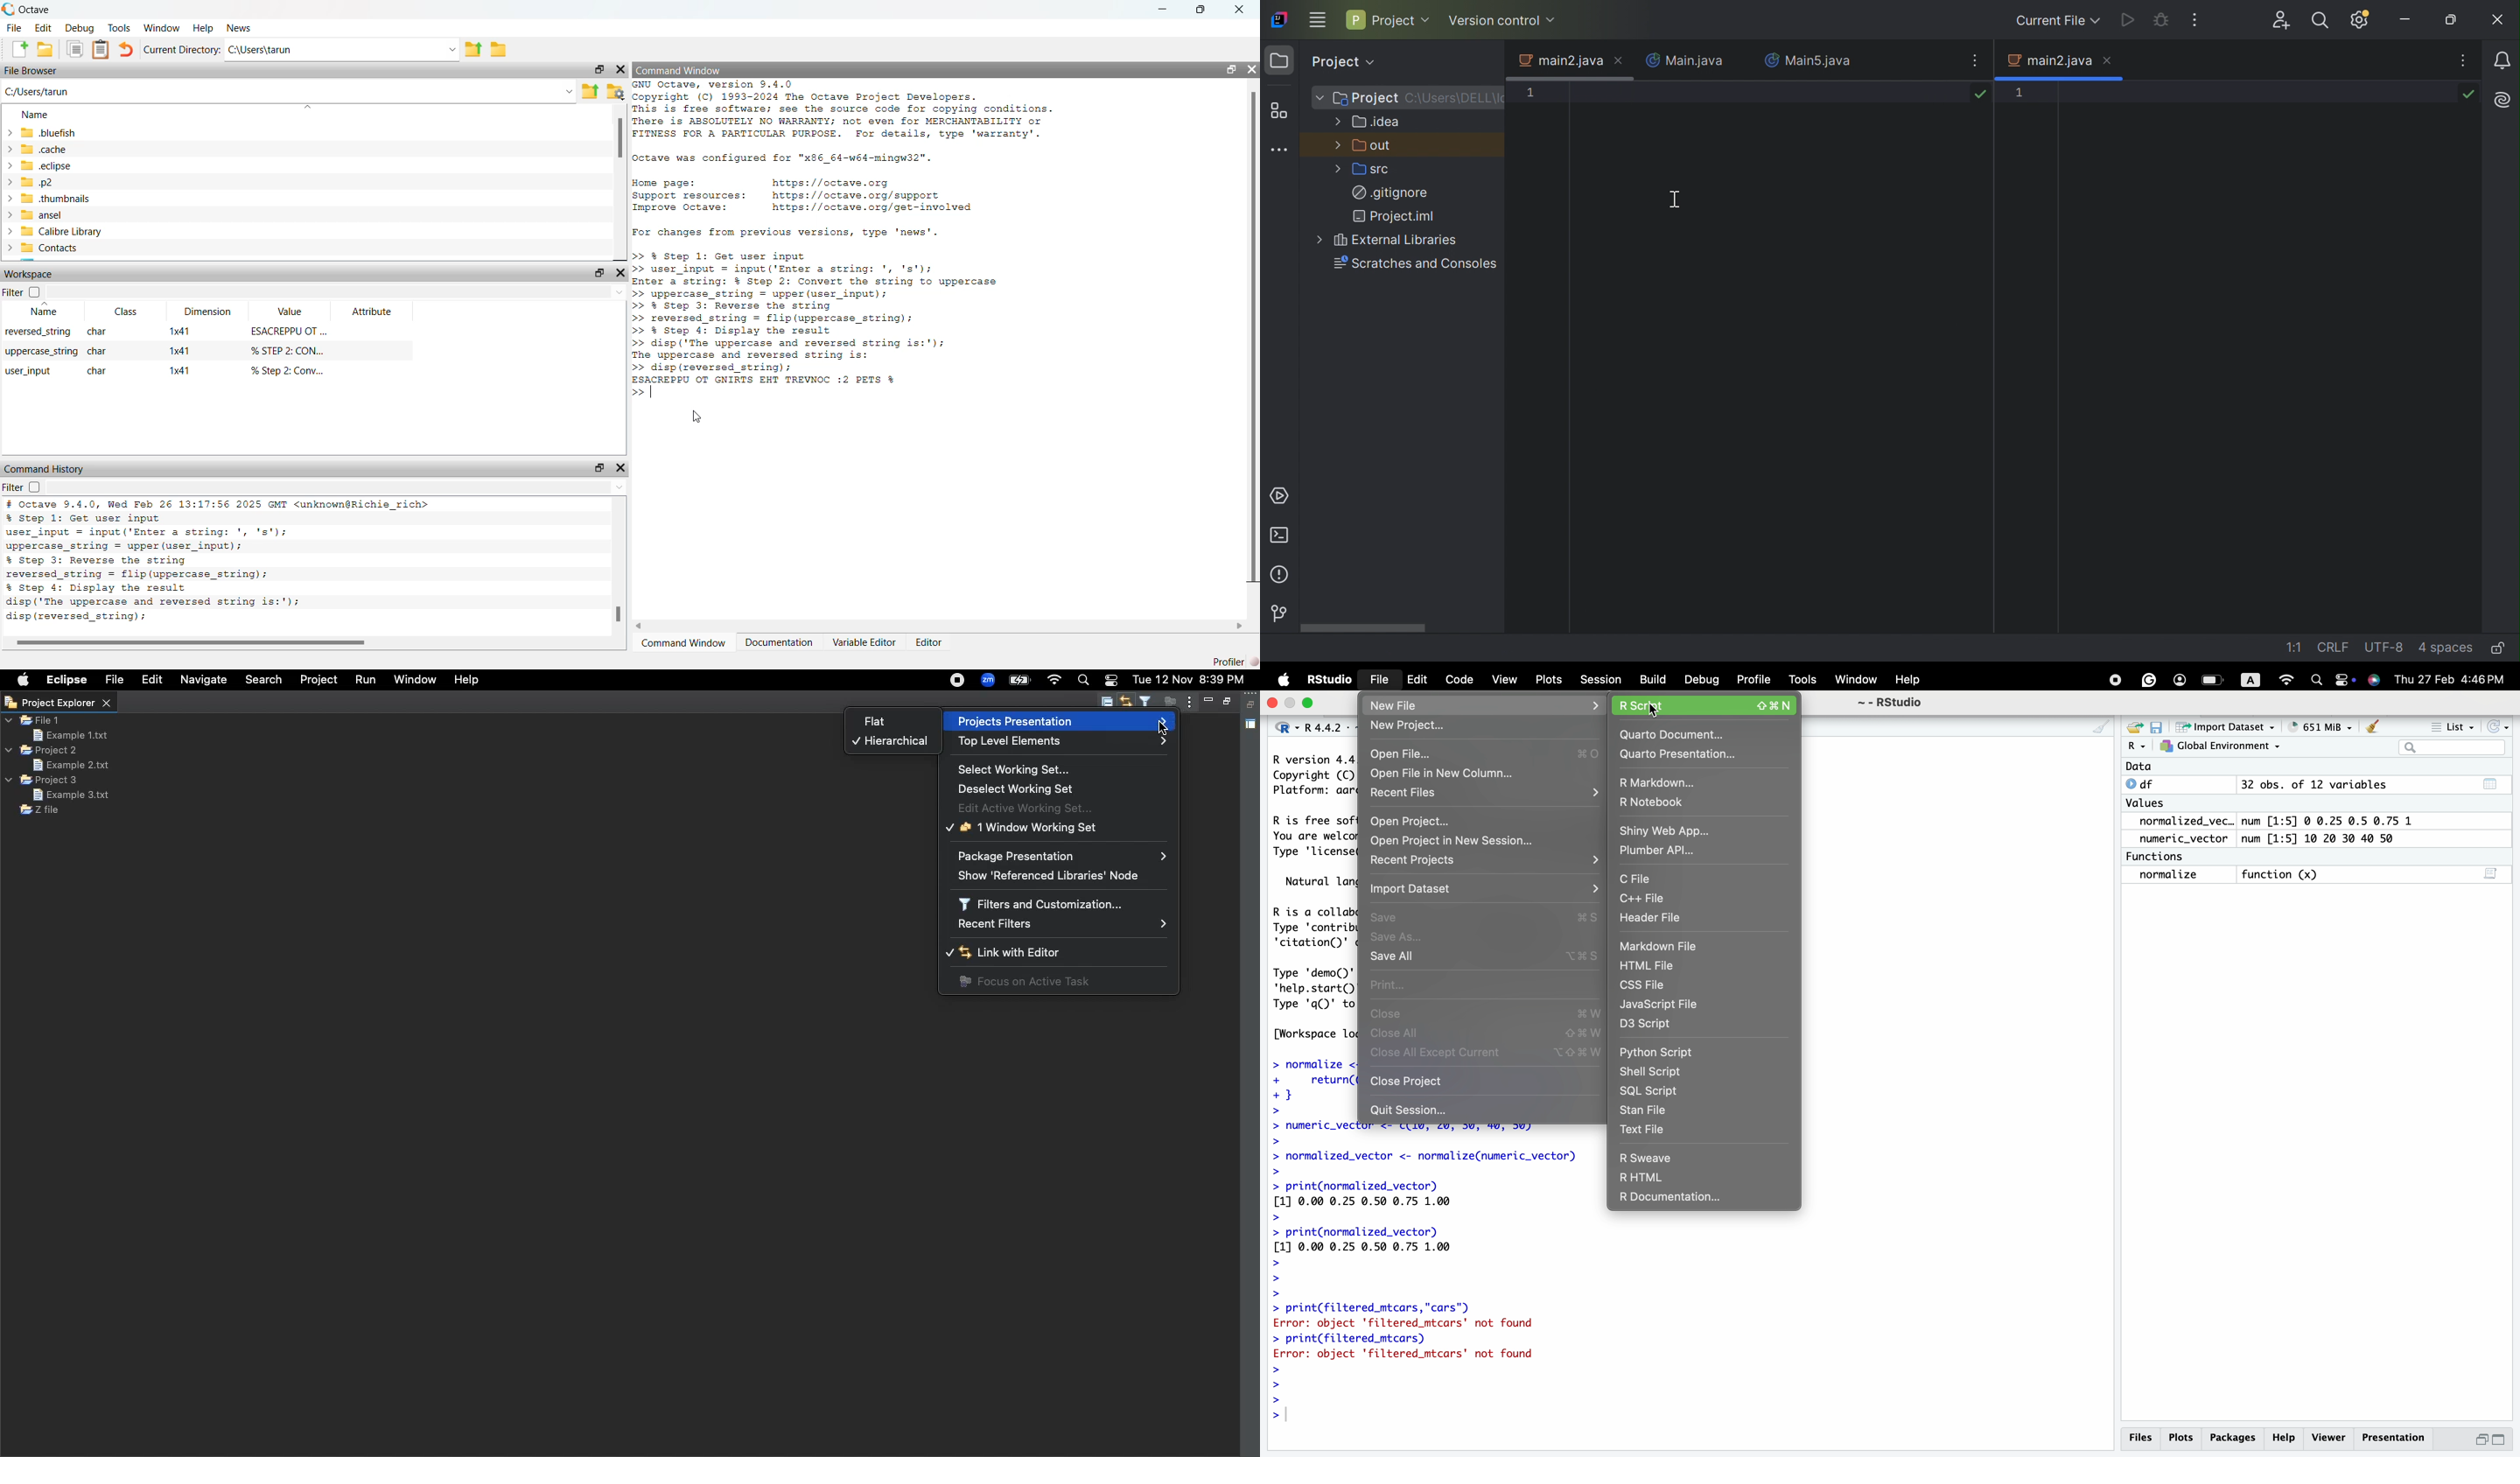  Describe the element at coordinates (153, 533) in the screenshot. I see `code to input a string and uppercase it` at that location.